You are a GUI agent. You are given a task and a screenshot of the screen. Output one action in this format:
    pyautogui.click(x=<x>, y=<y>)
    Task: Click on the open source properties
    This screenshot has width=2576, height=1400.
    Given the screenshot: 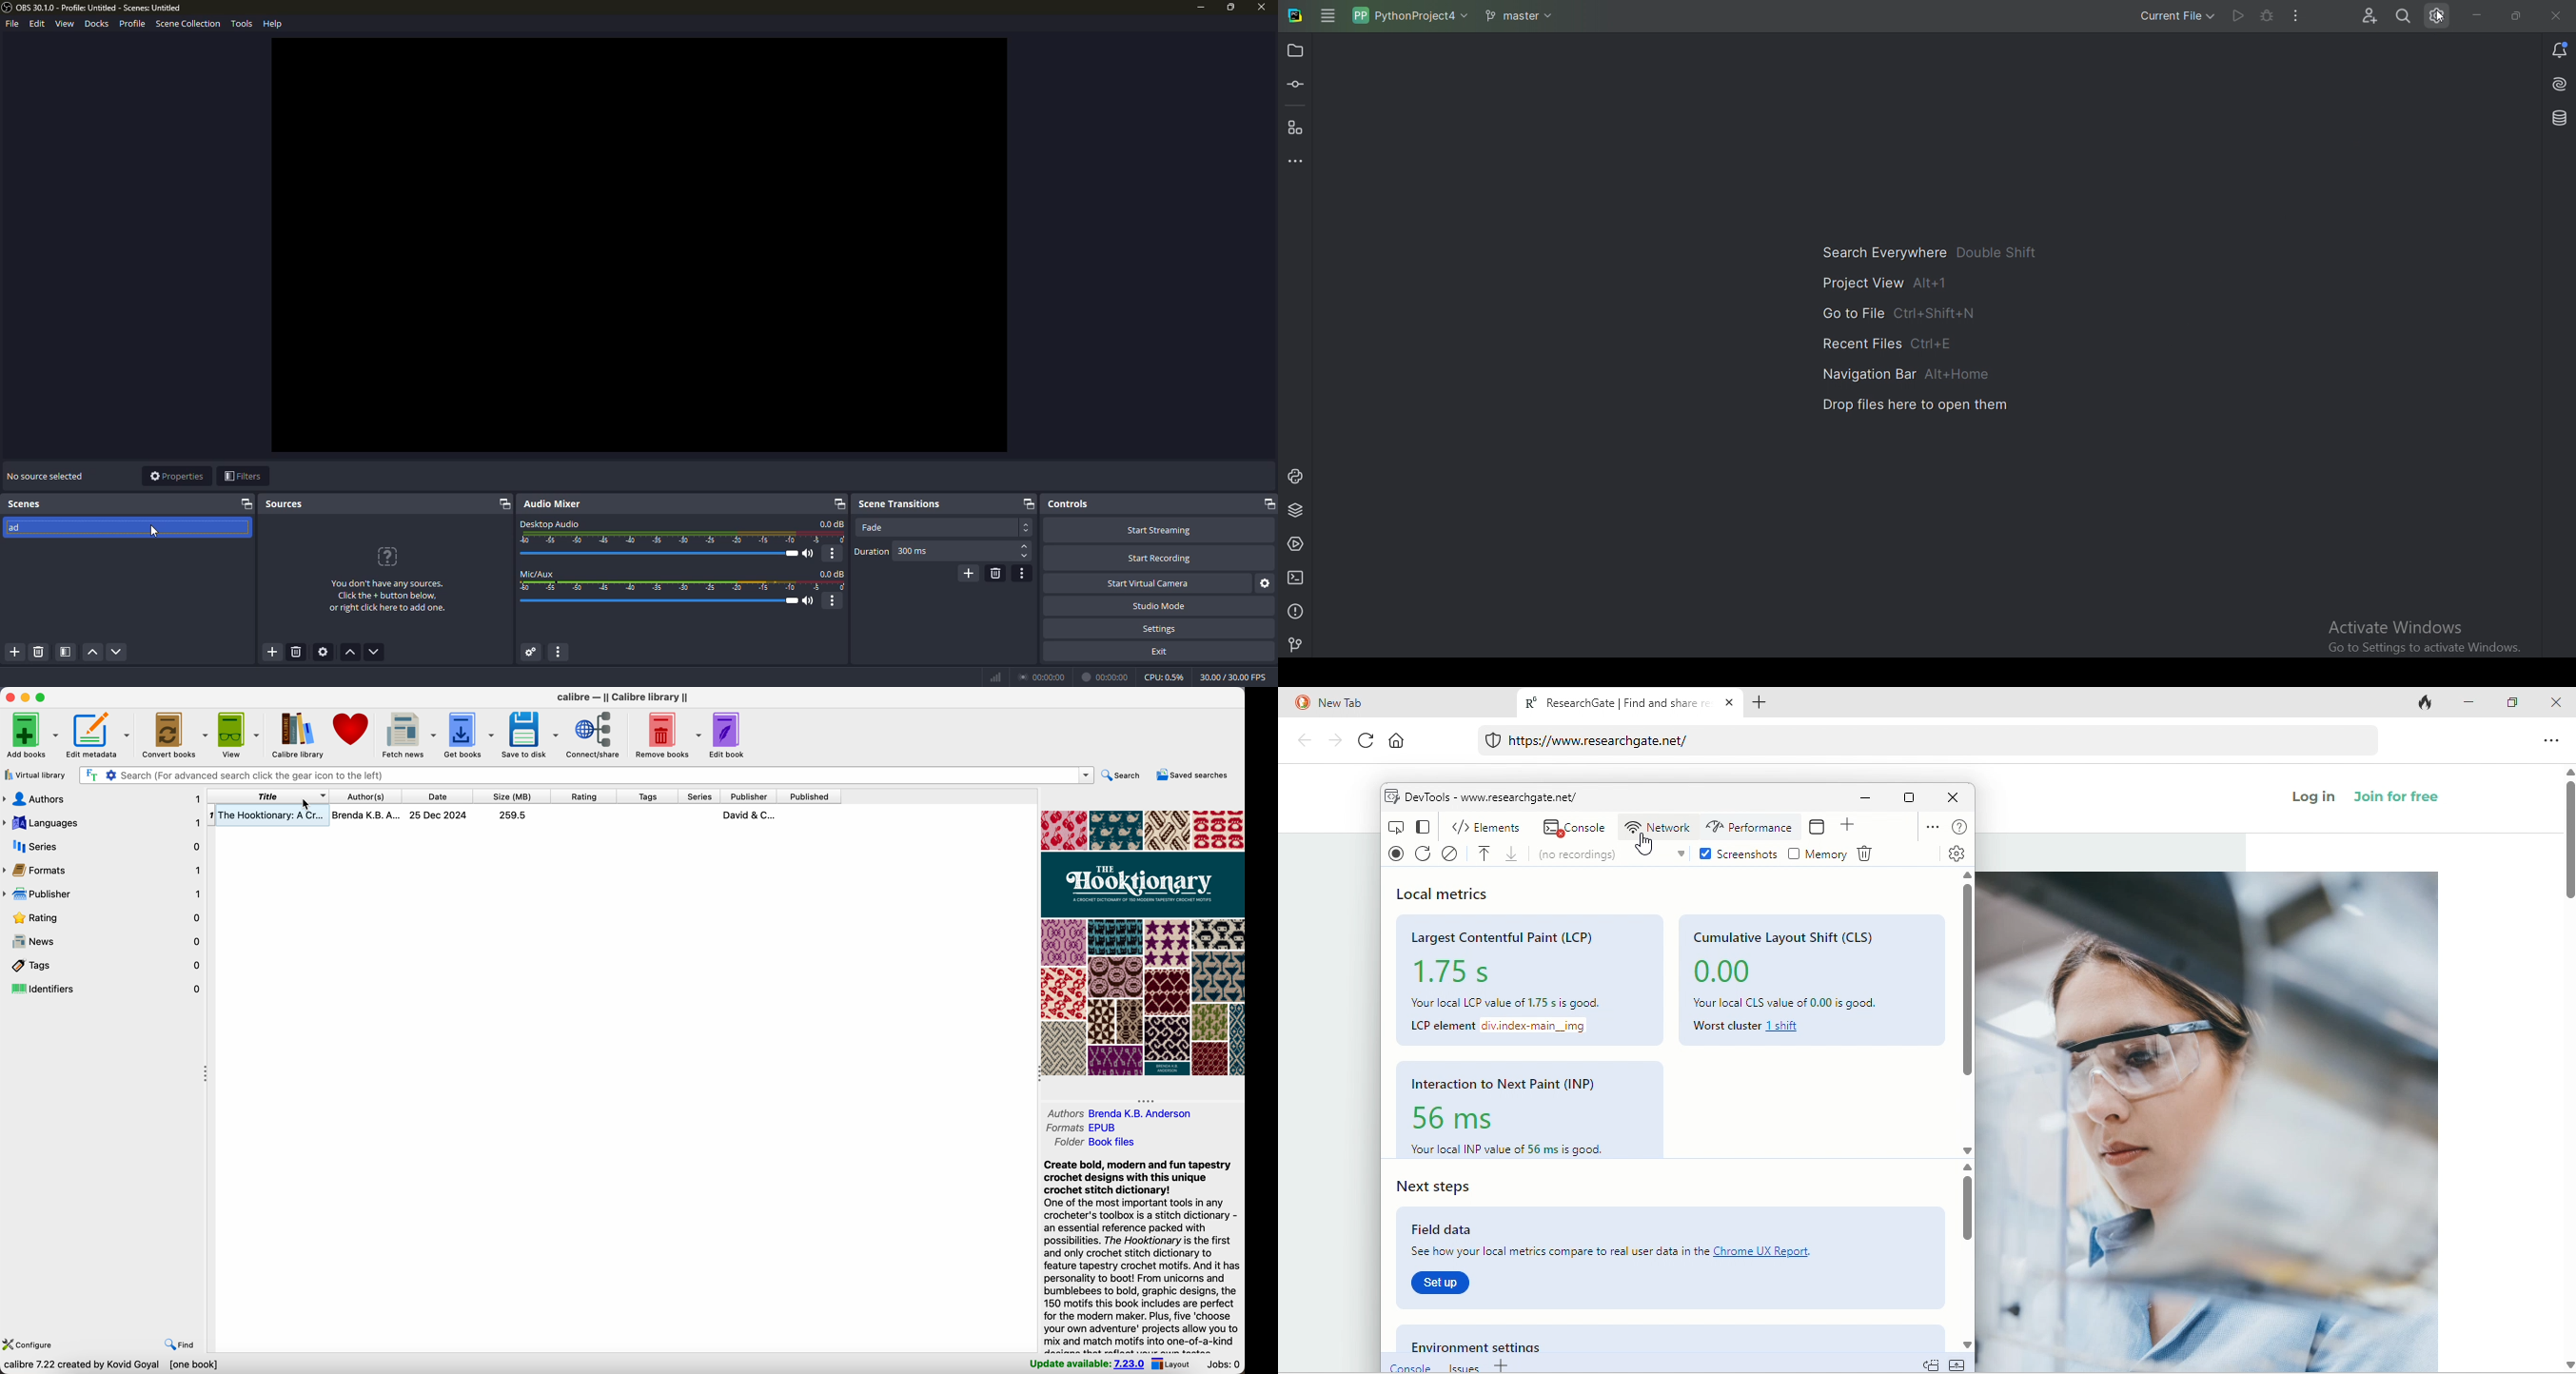 What is the action you would take?
    pyautogui.click(x=326, y=652)
    